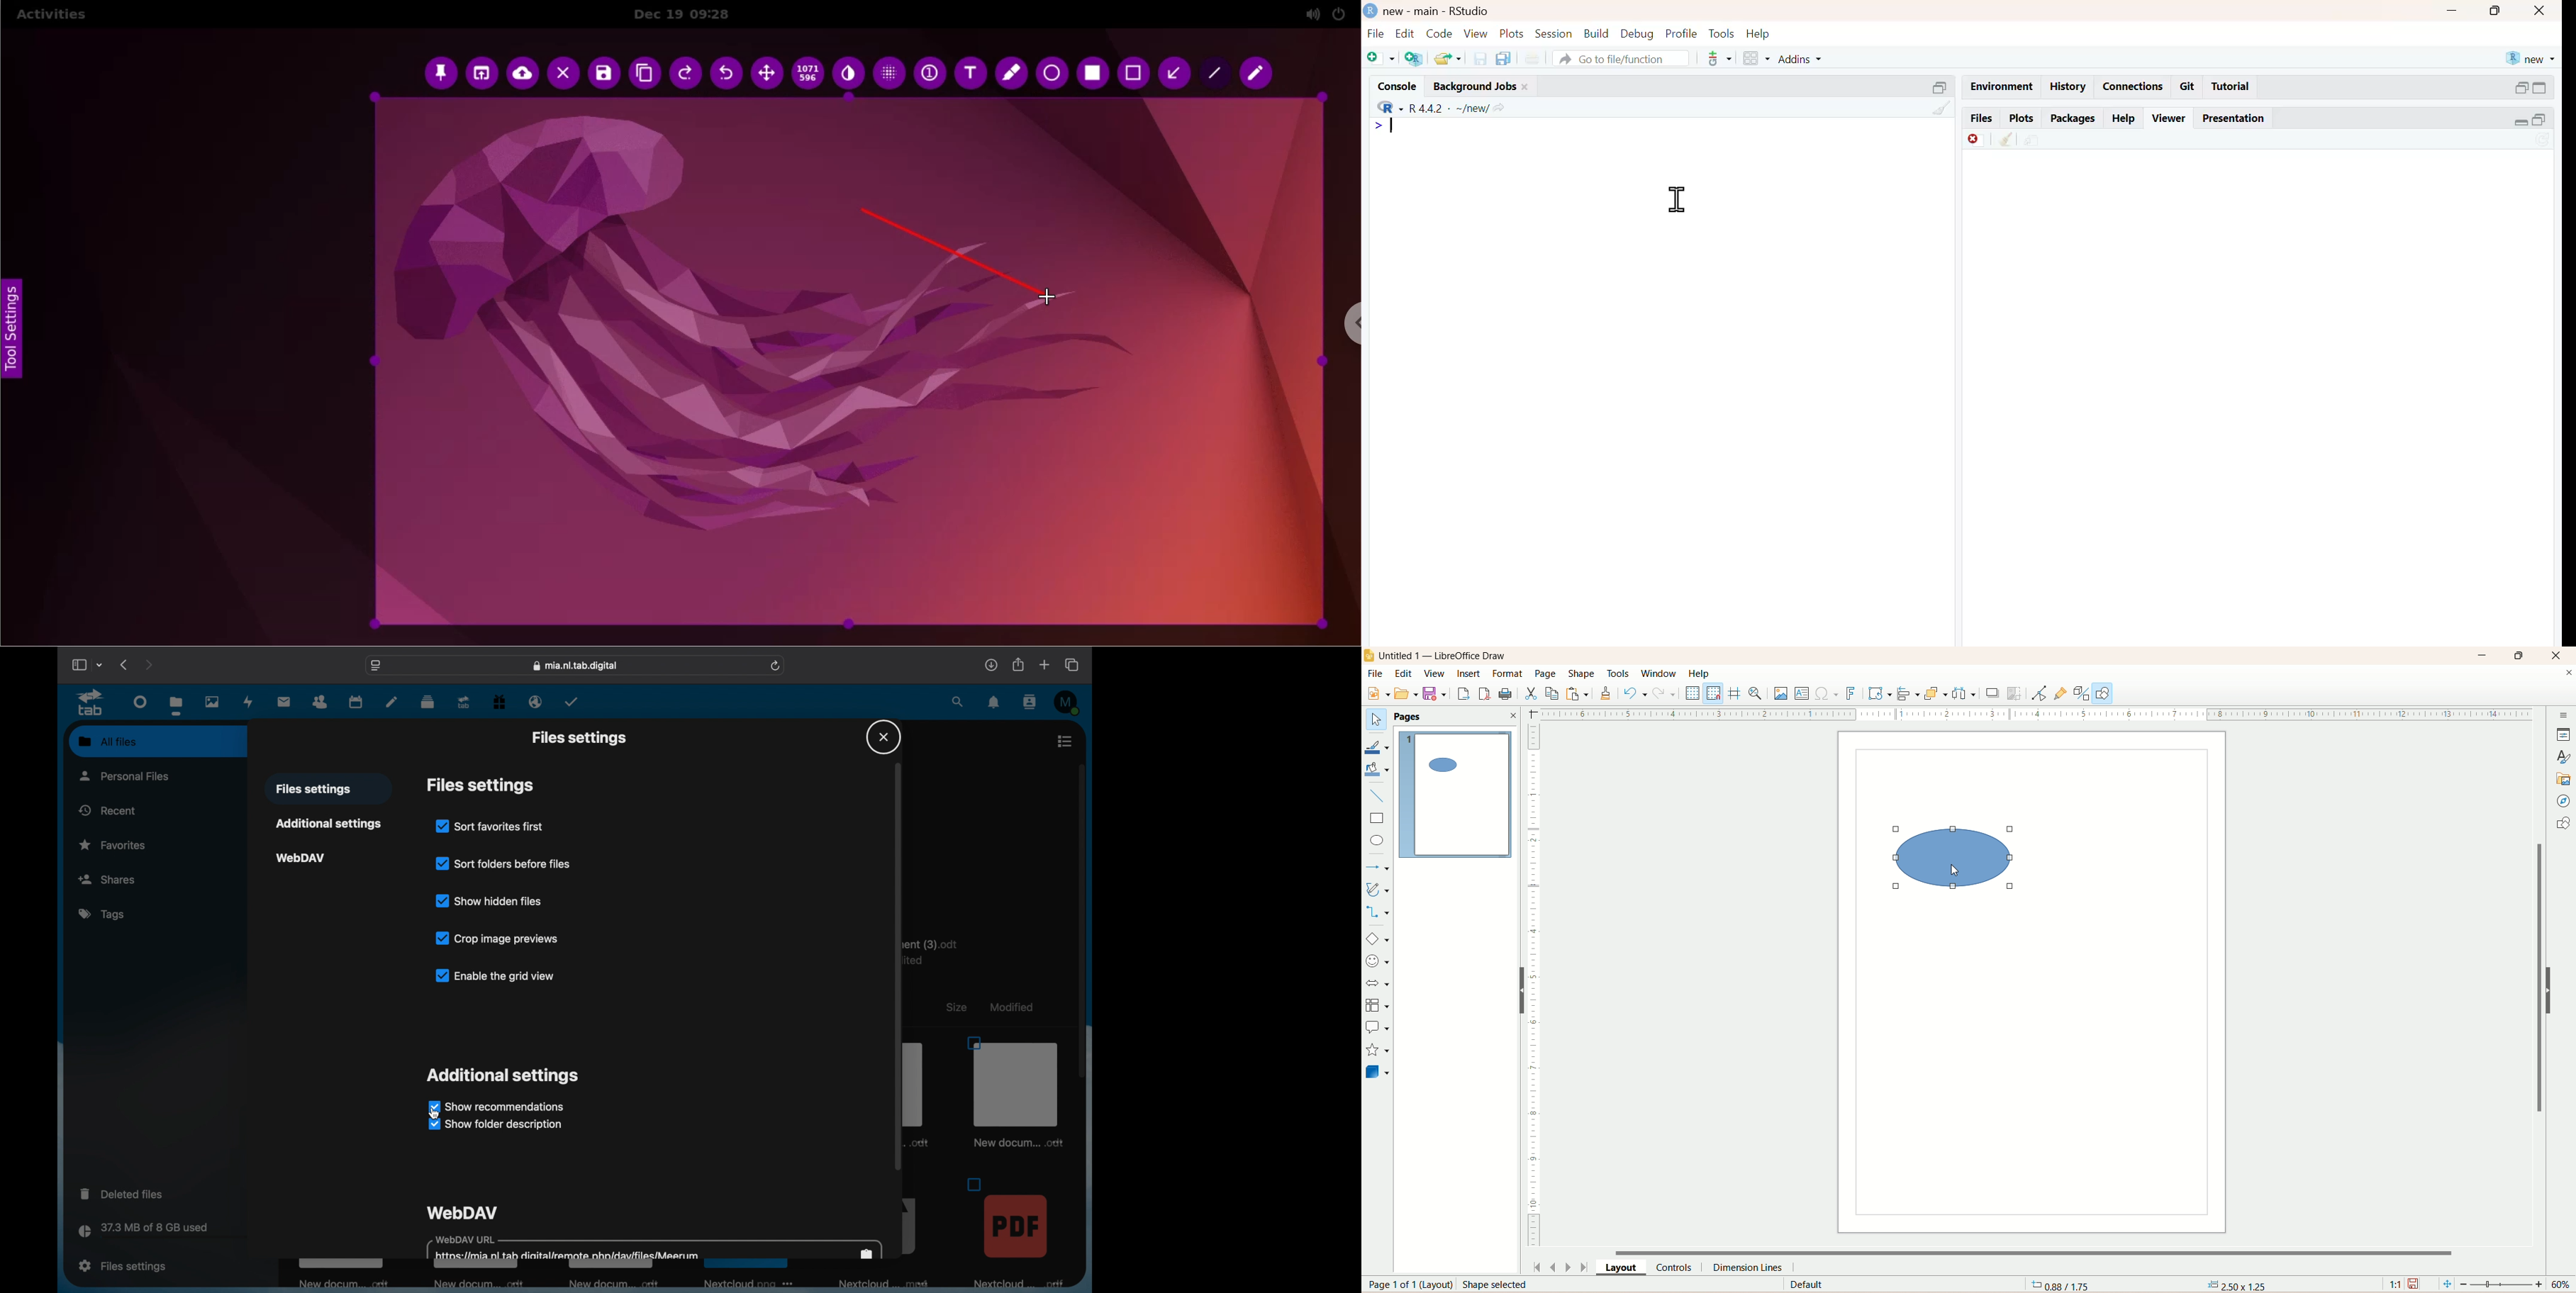 The height and width of the screenshot is (1316, 2576). What do you see at coordinates (2234, 118) in the screenshot?
I see `Presentation` at bounding box center [2234, 118].